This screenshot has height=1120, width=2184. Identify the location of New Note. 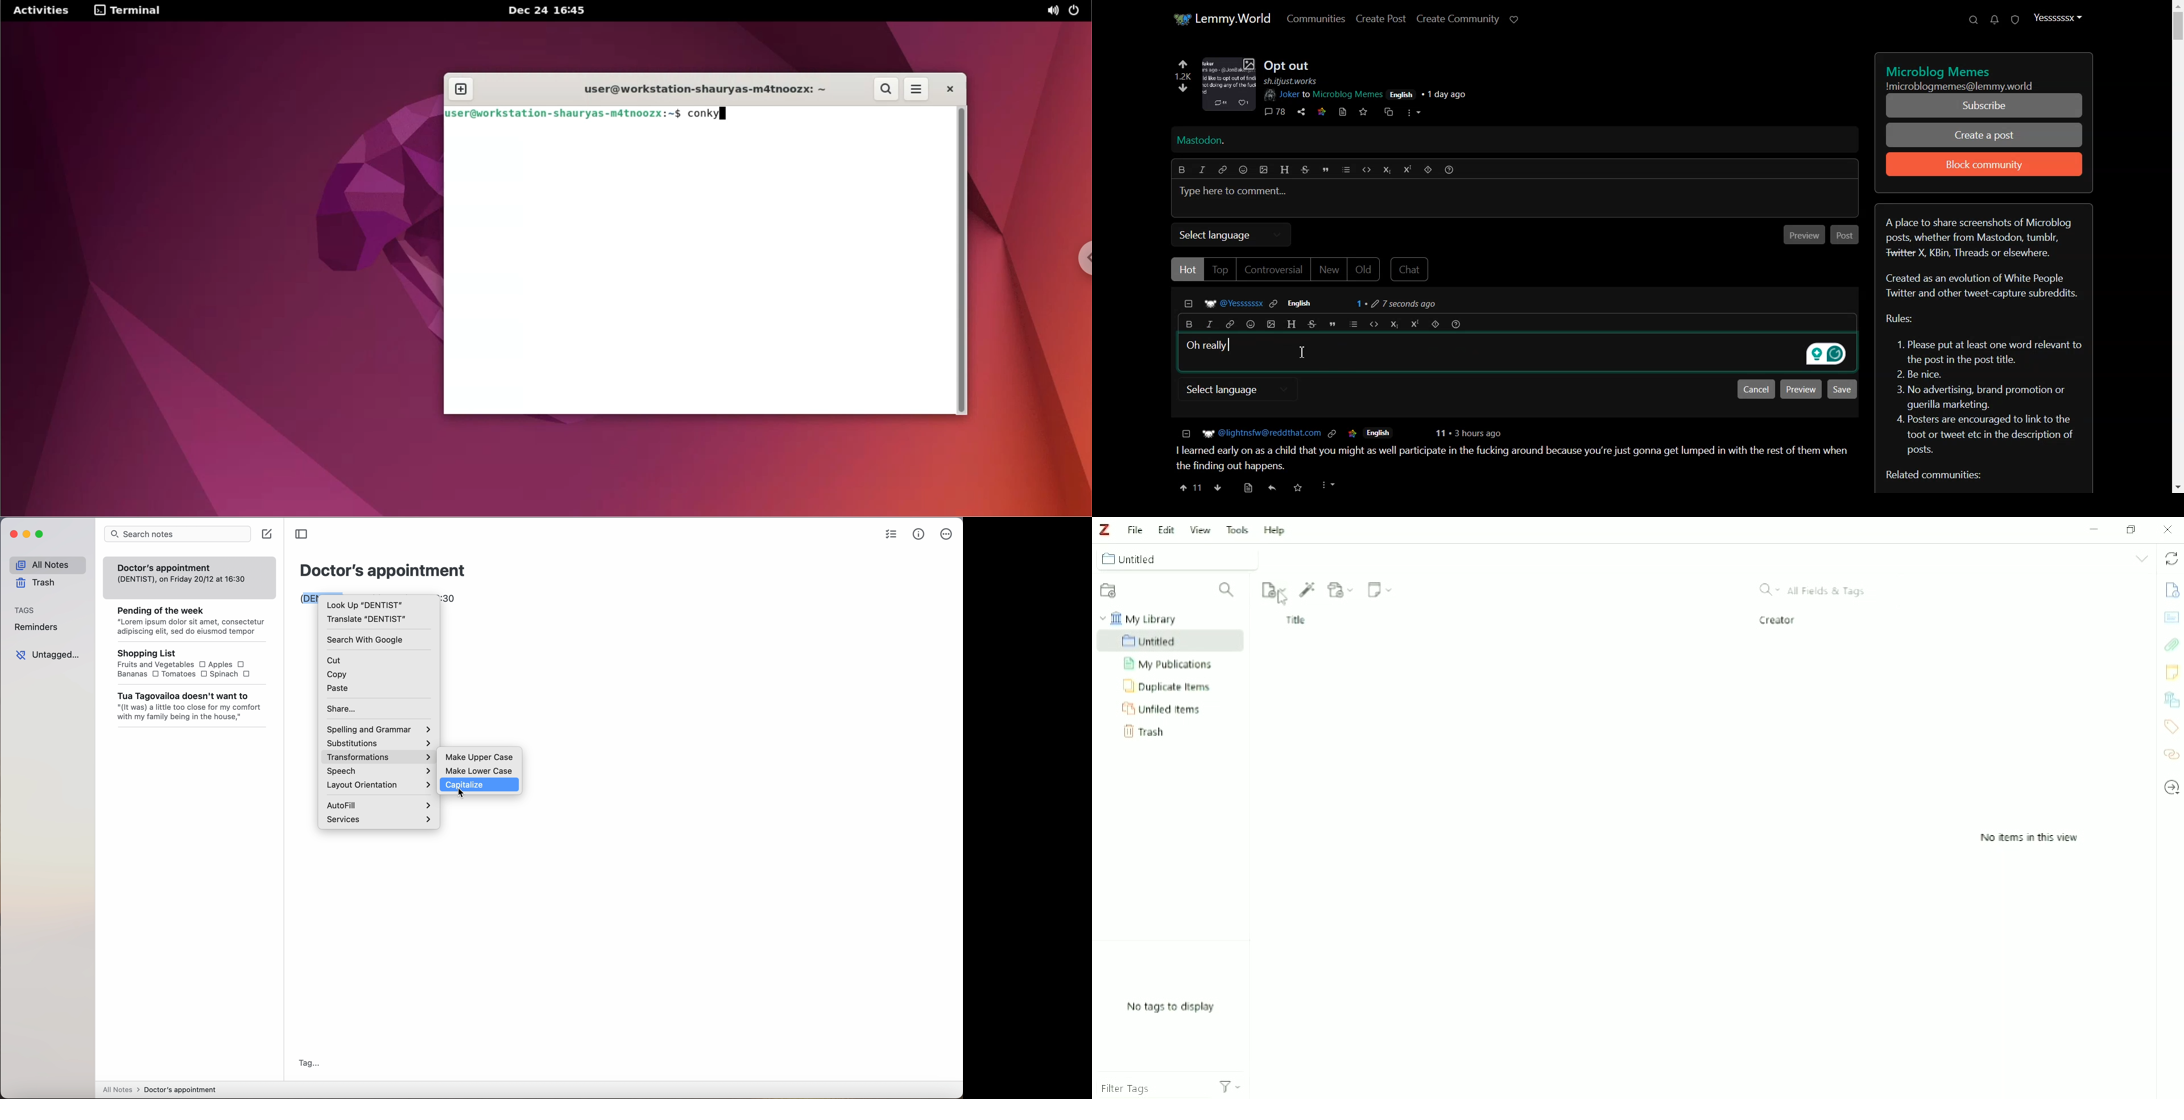
(1381, 590).